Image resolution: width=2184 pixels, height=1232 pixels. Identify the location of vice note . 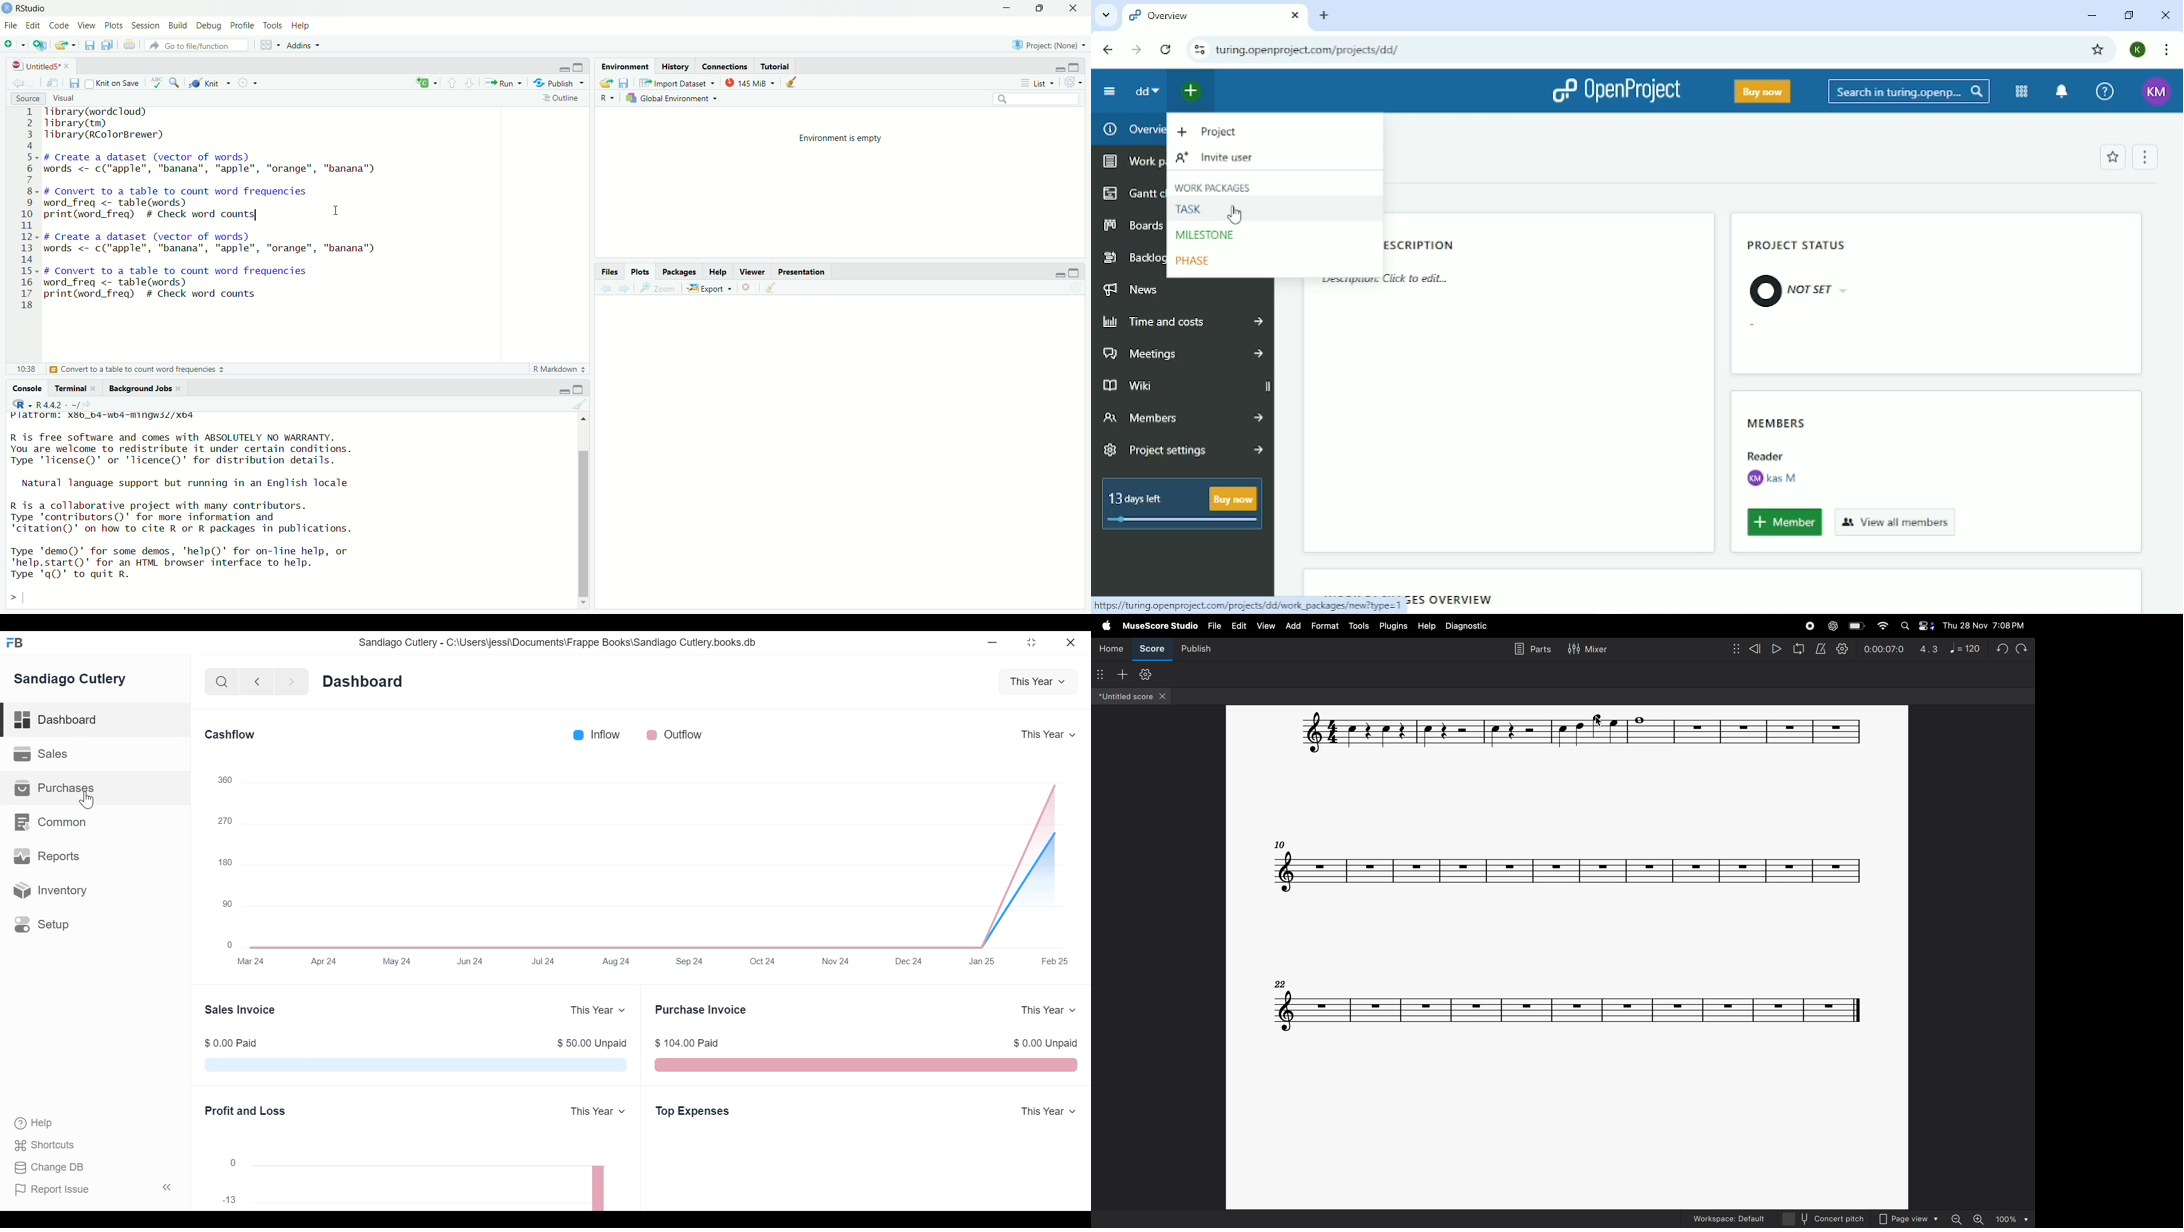
(1239, 1219).